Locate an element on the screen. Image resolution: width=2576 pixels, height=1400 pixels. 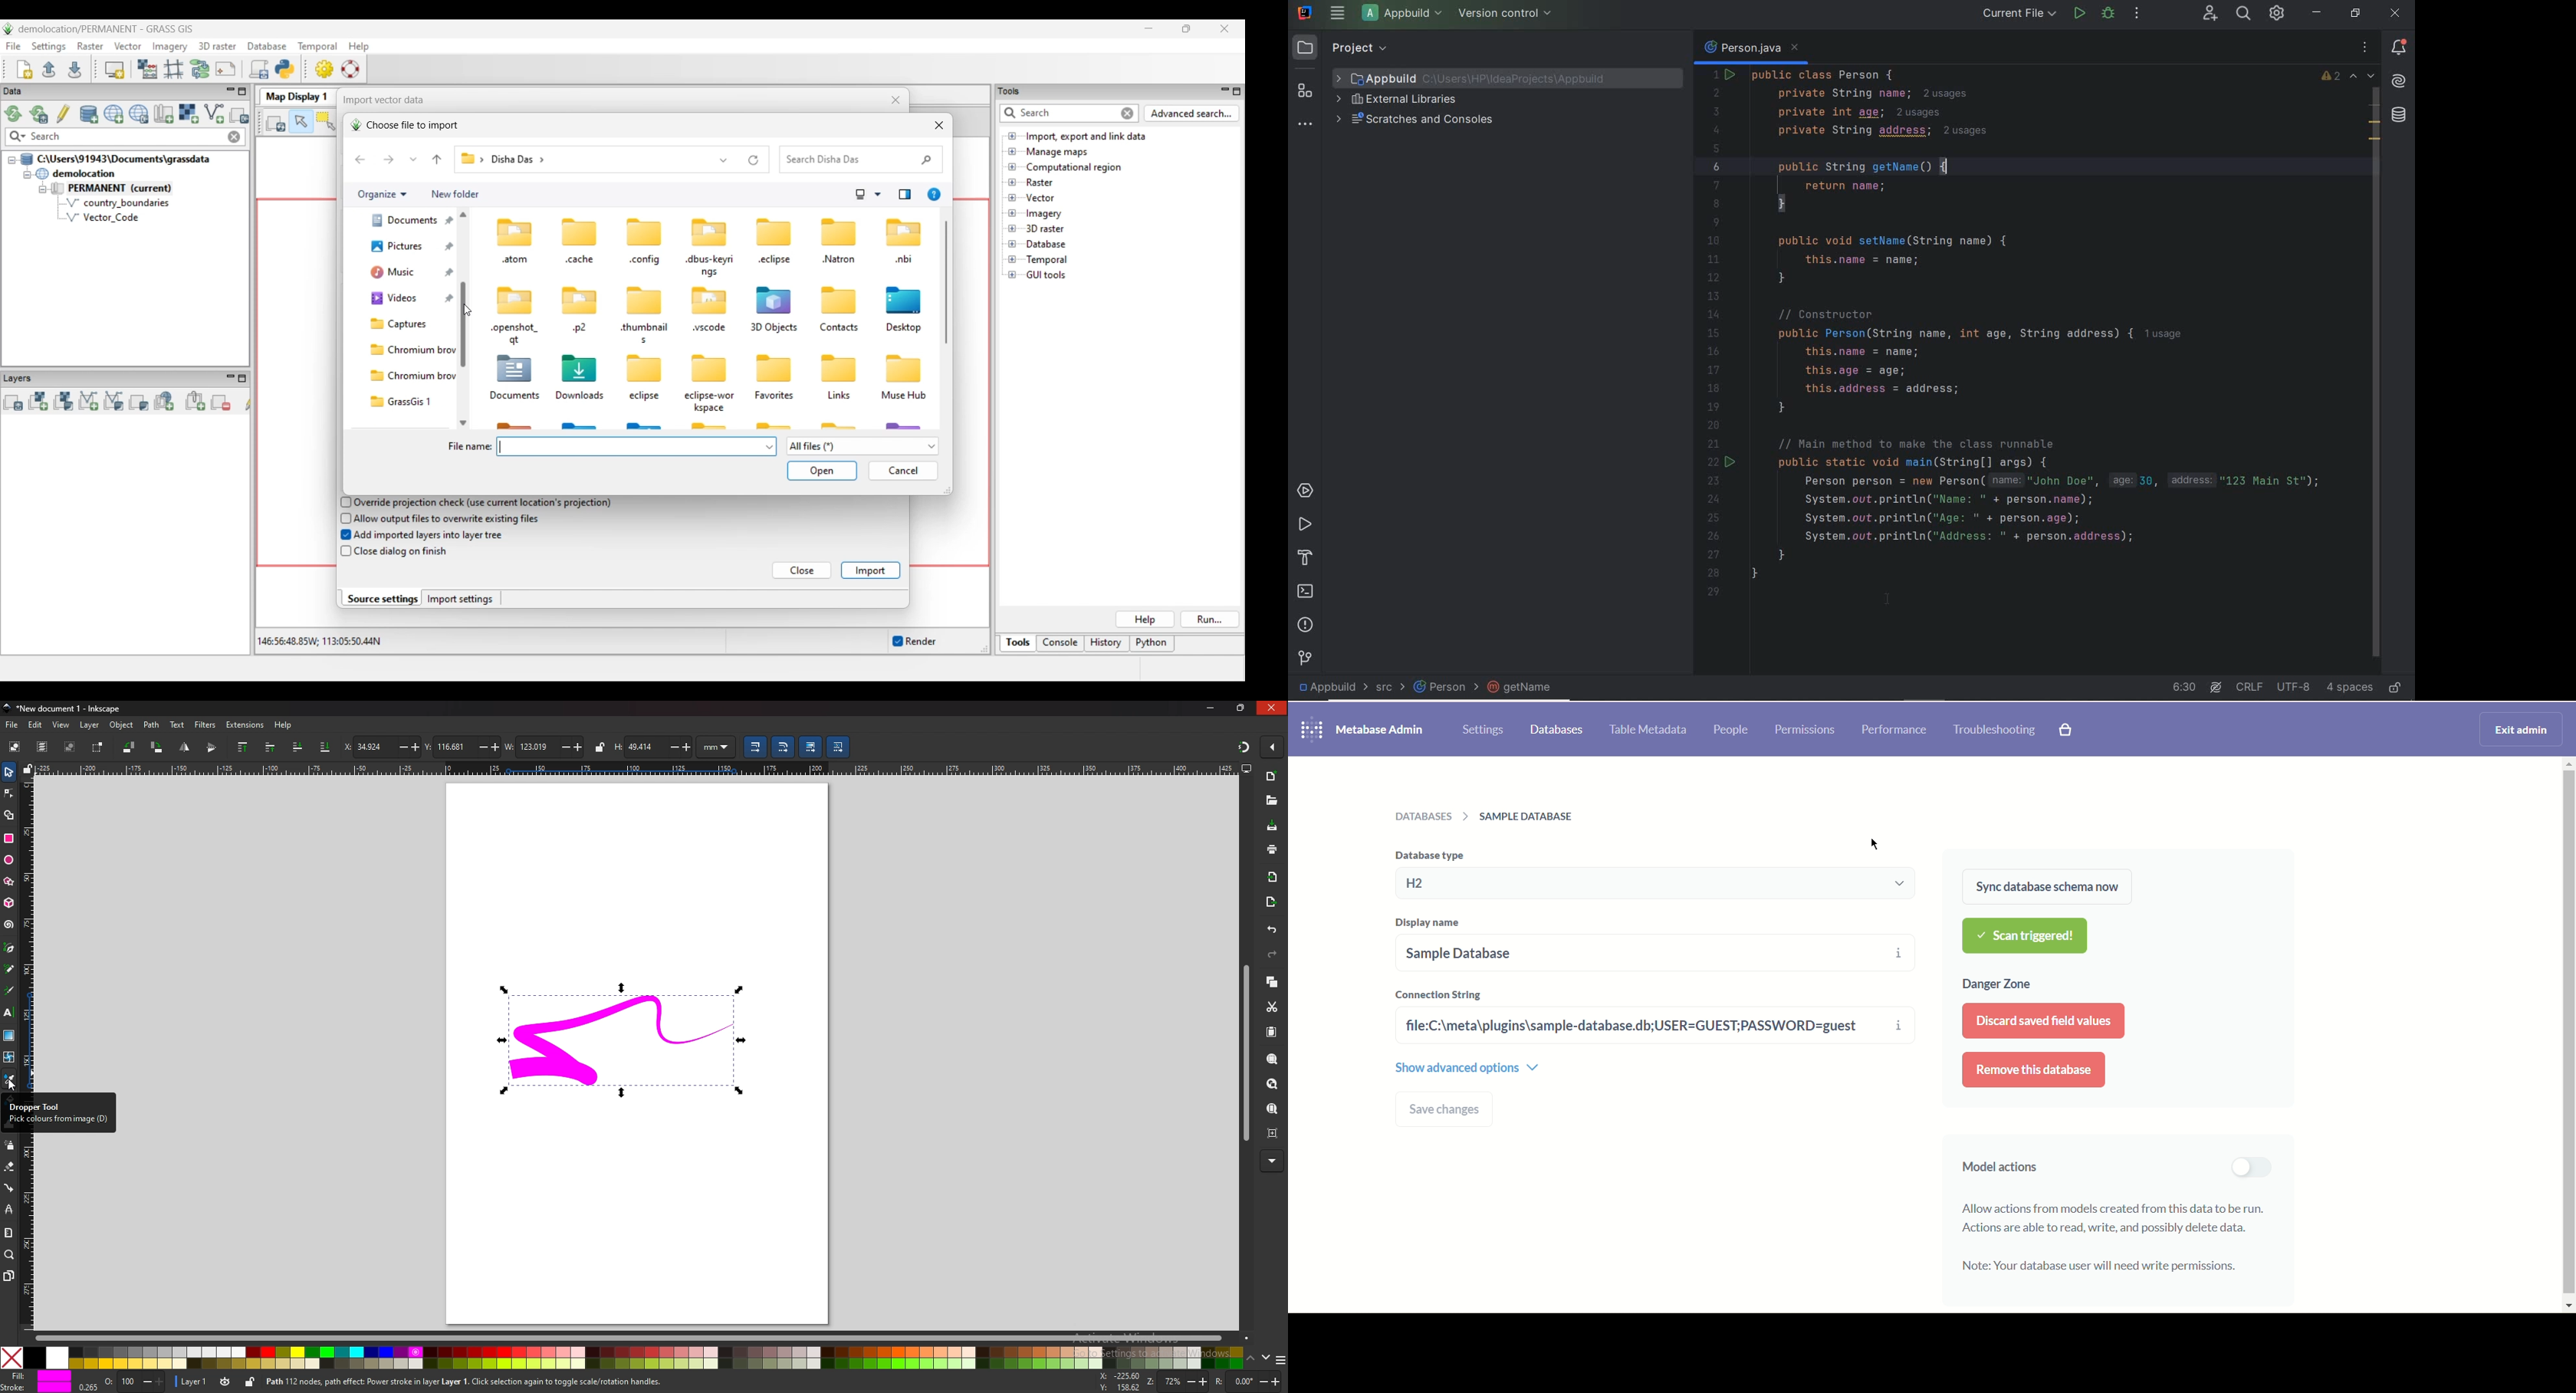
cursor is located at coordinates (1893, 599).